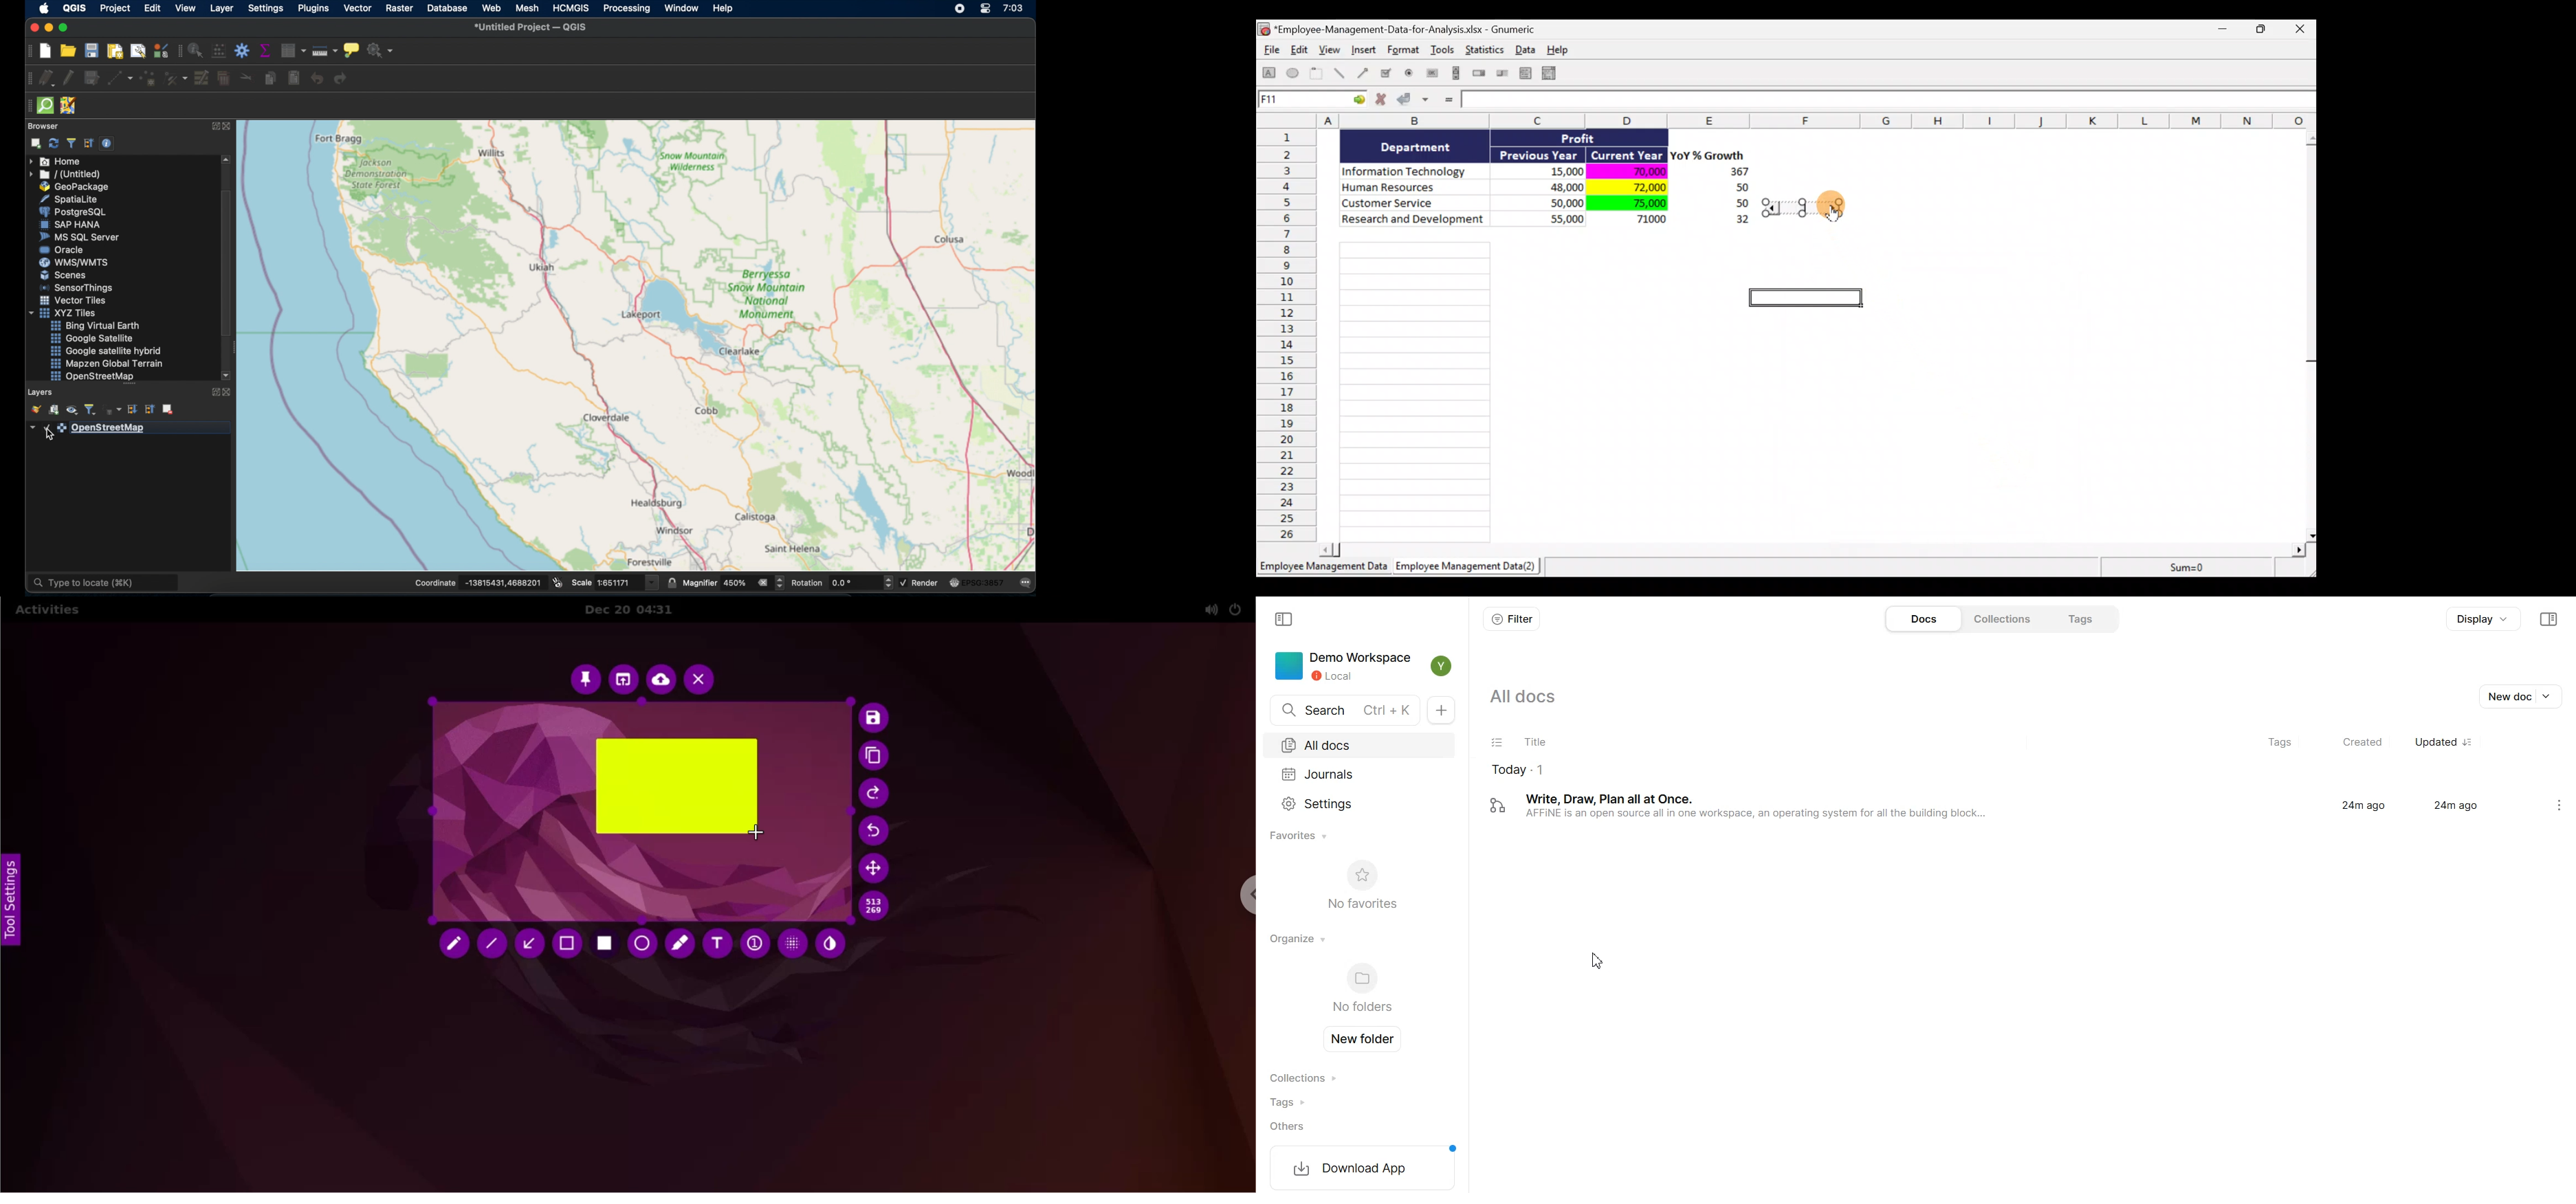 This screenshot has width=2576, height=1204. Describe the element at coordinates (1300, 51) in the screenshot. I see `Edit` at that location.